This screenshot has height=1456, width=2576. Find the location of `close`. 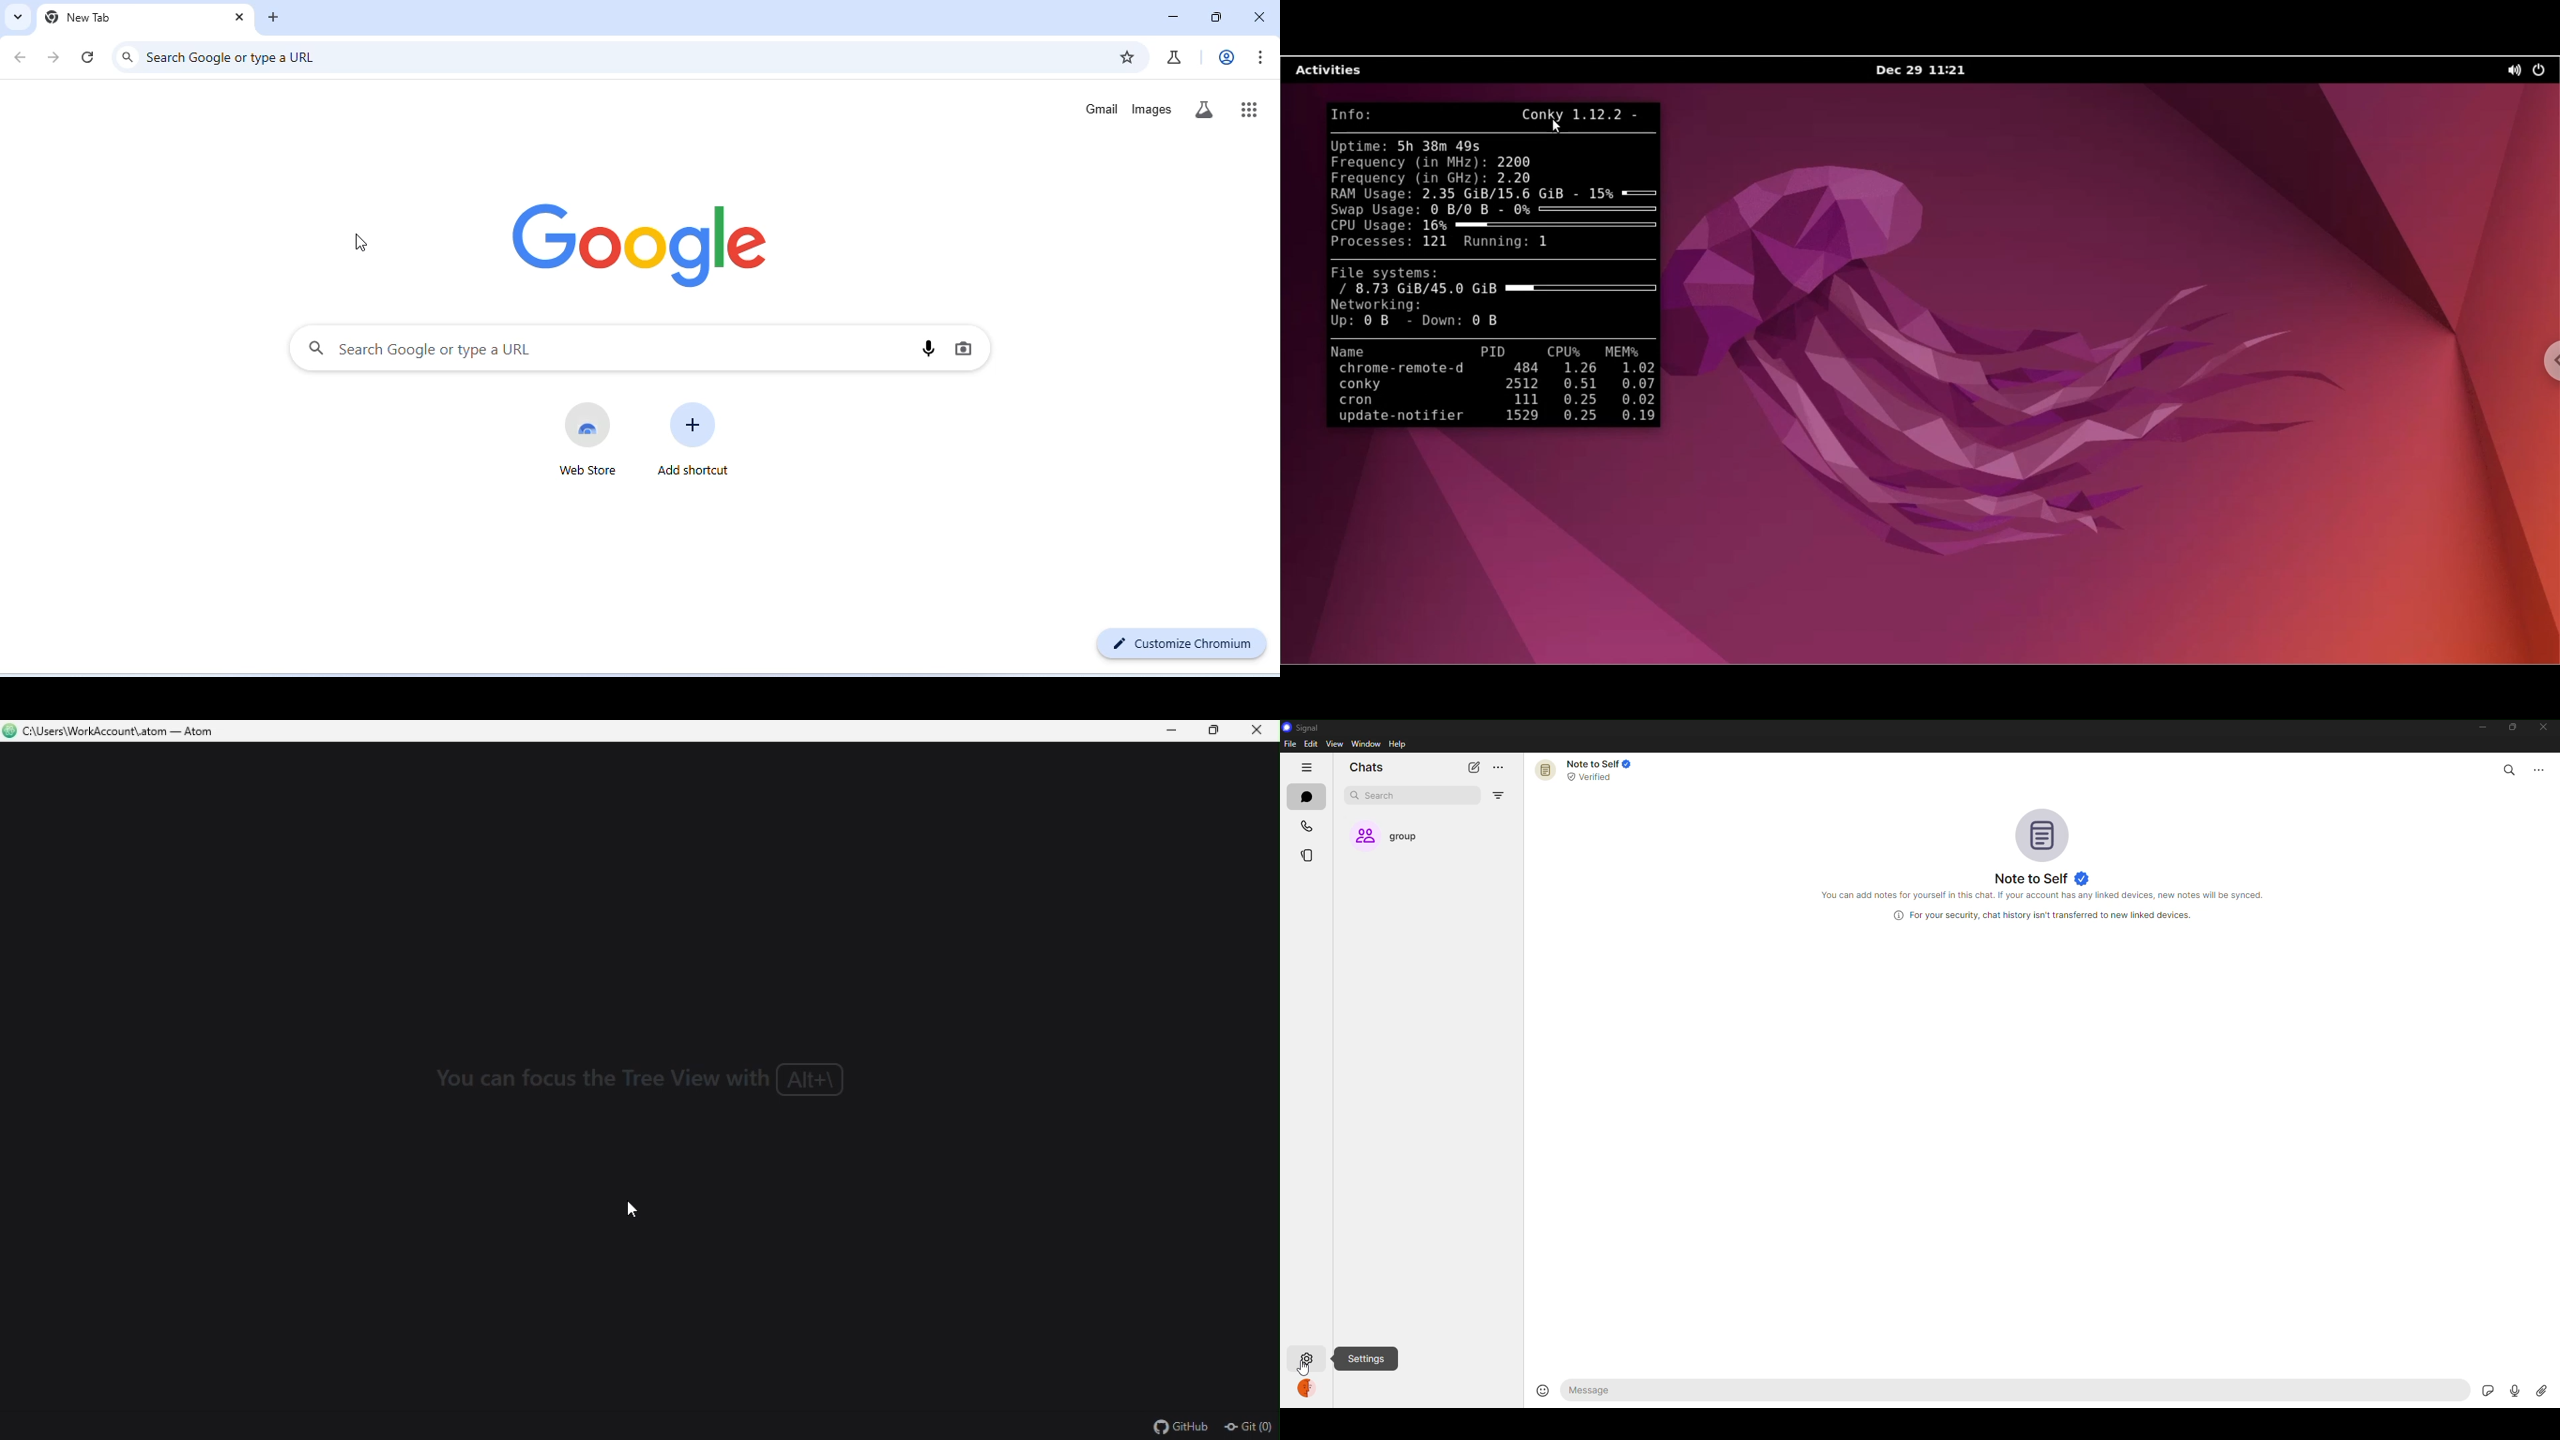

close is located at coordinates (1262, 731).